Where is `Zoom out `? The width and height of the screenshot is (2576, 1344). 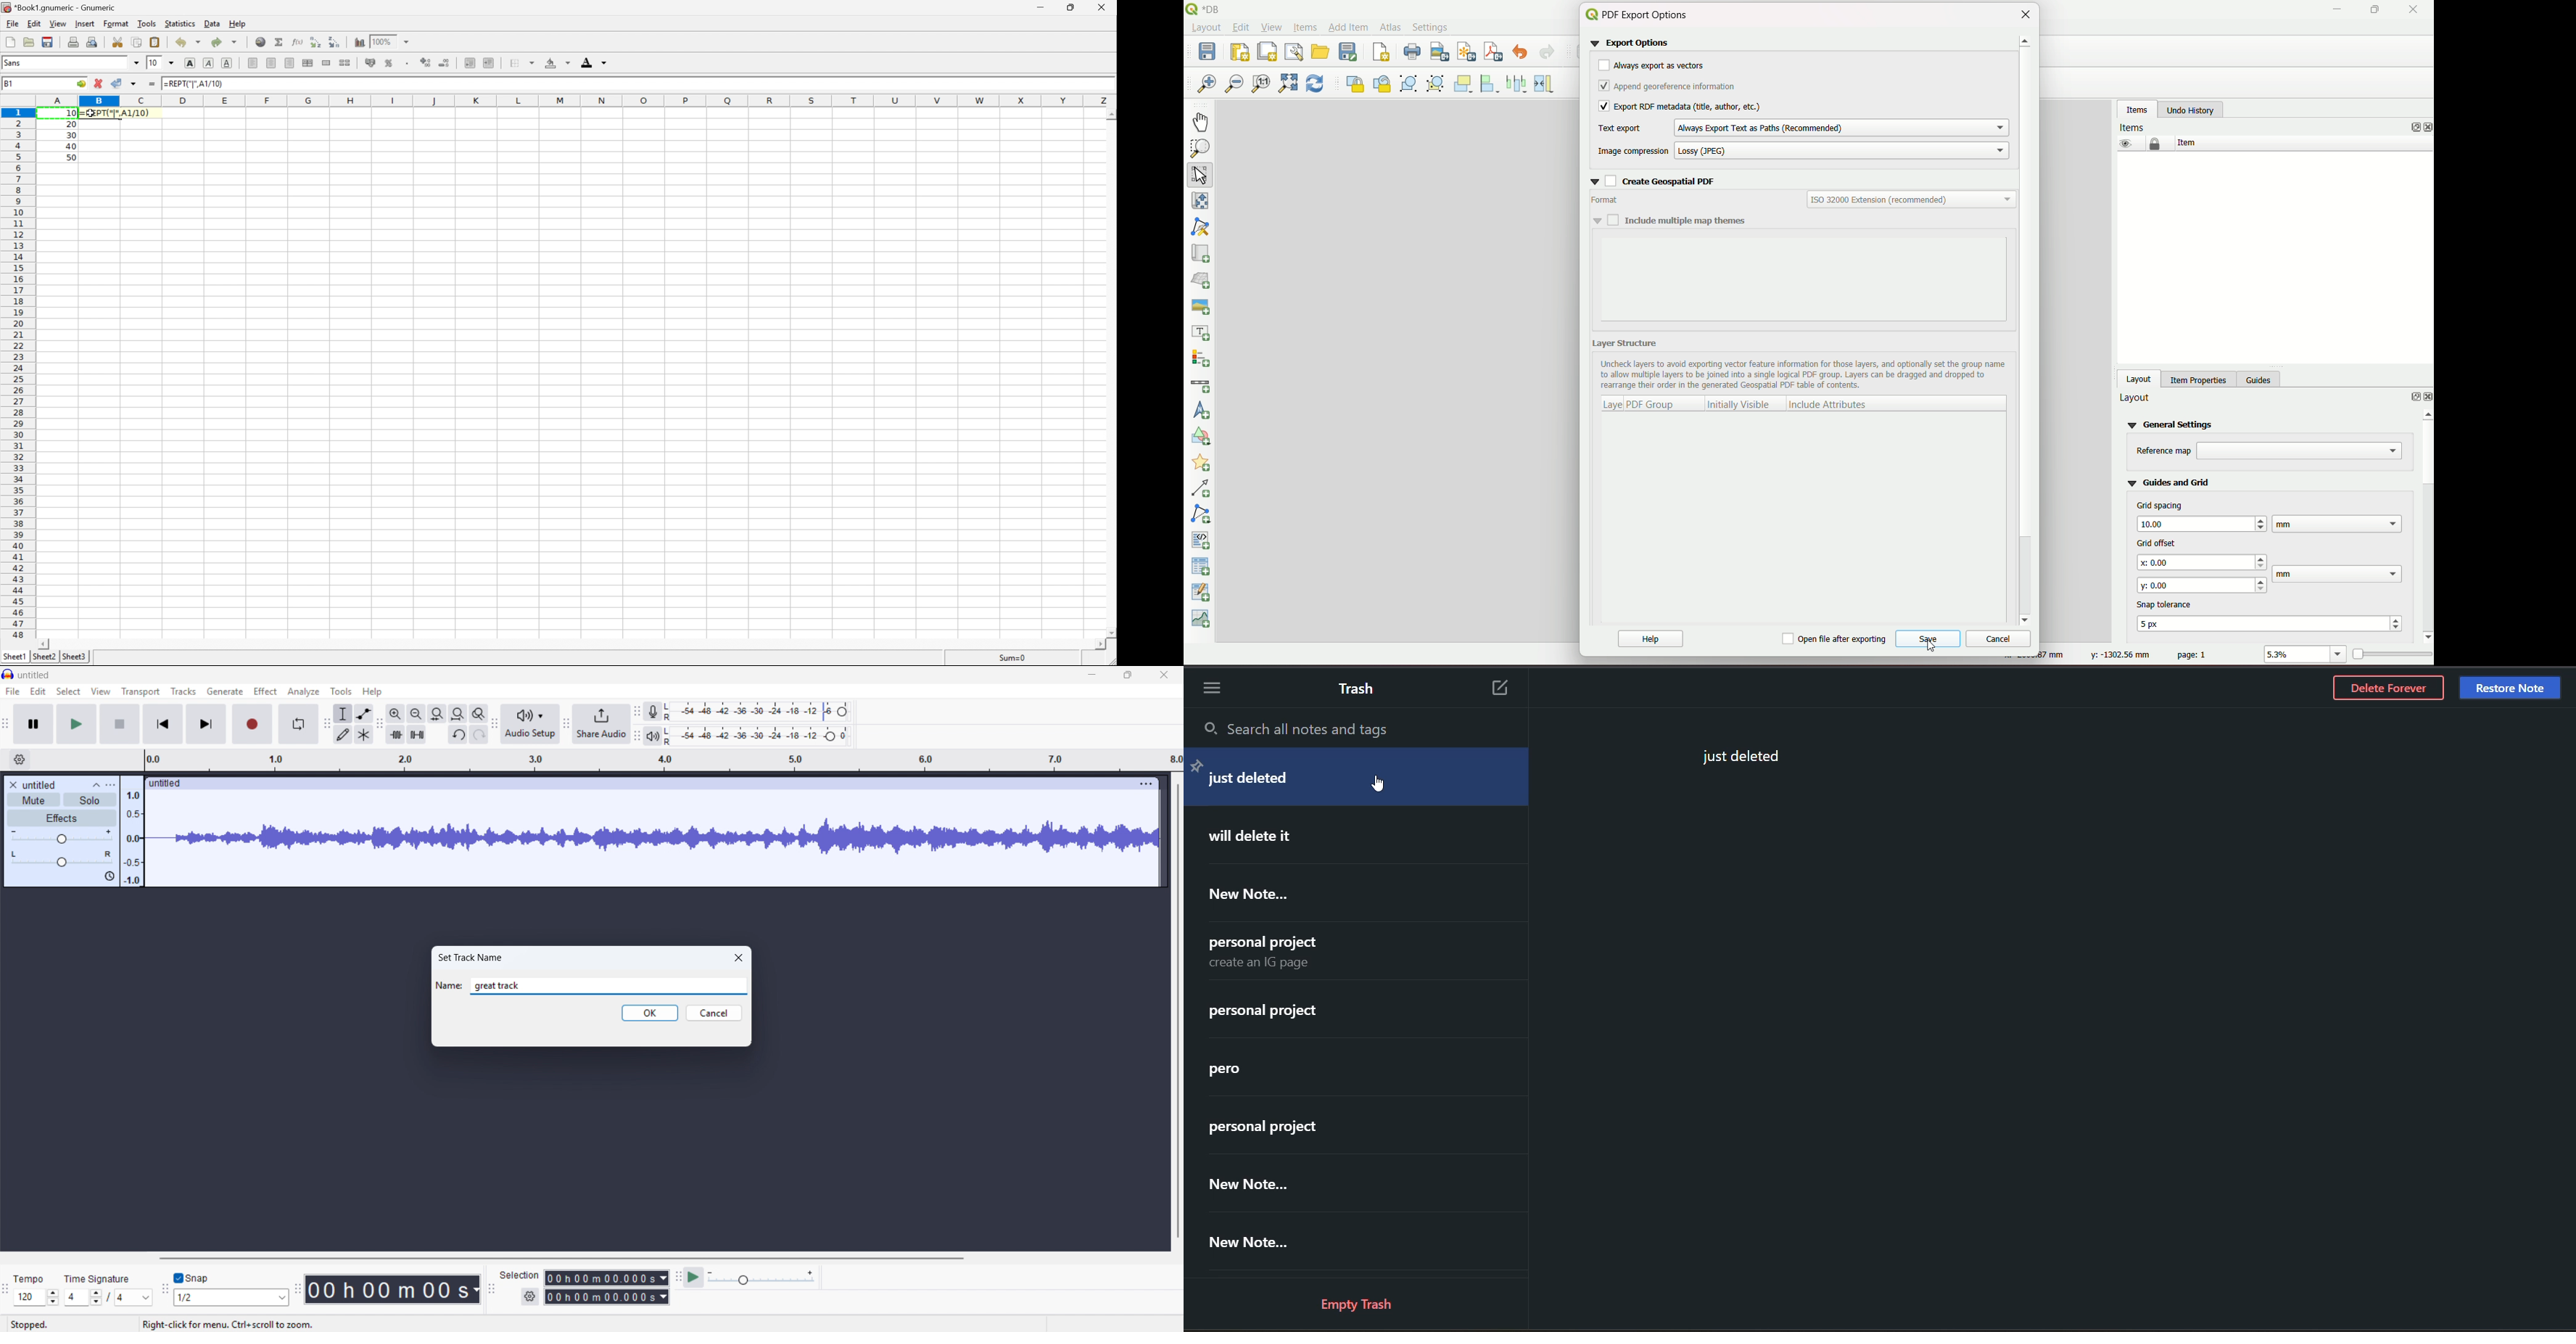
Zoom out  is located at coordinates (416, 713).